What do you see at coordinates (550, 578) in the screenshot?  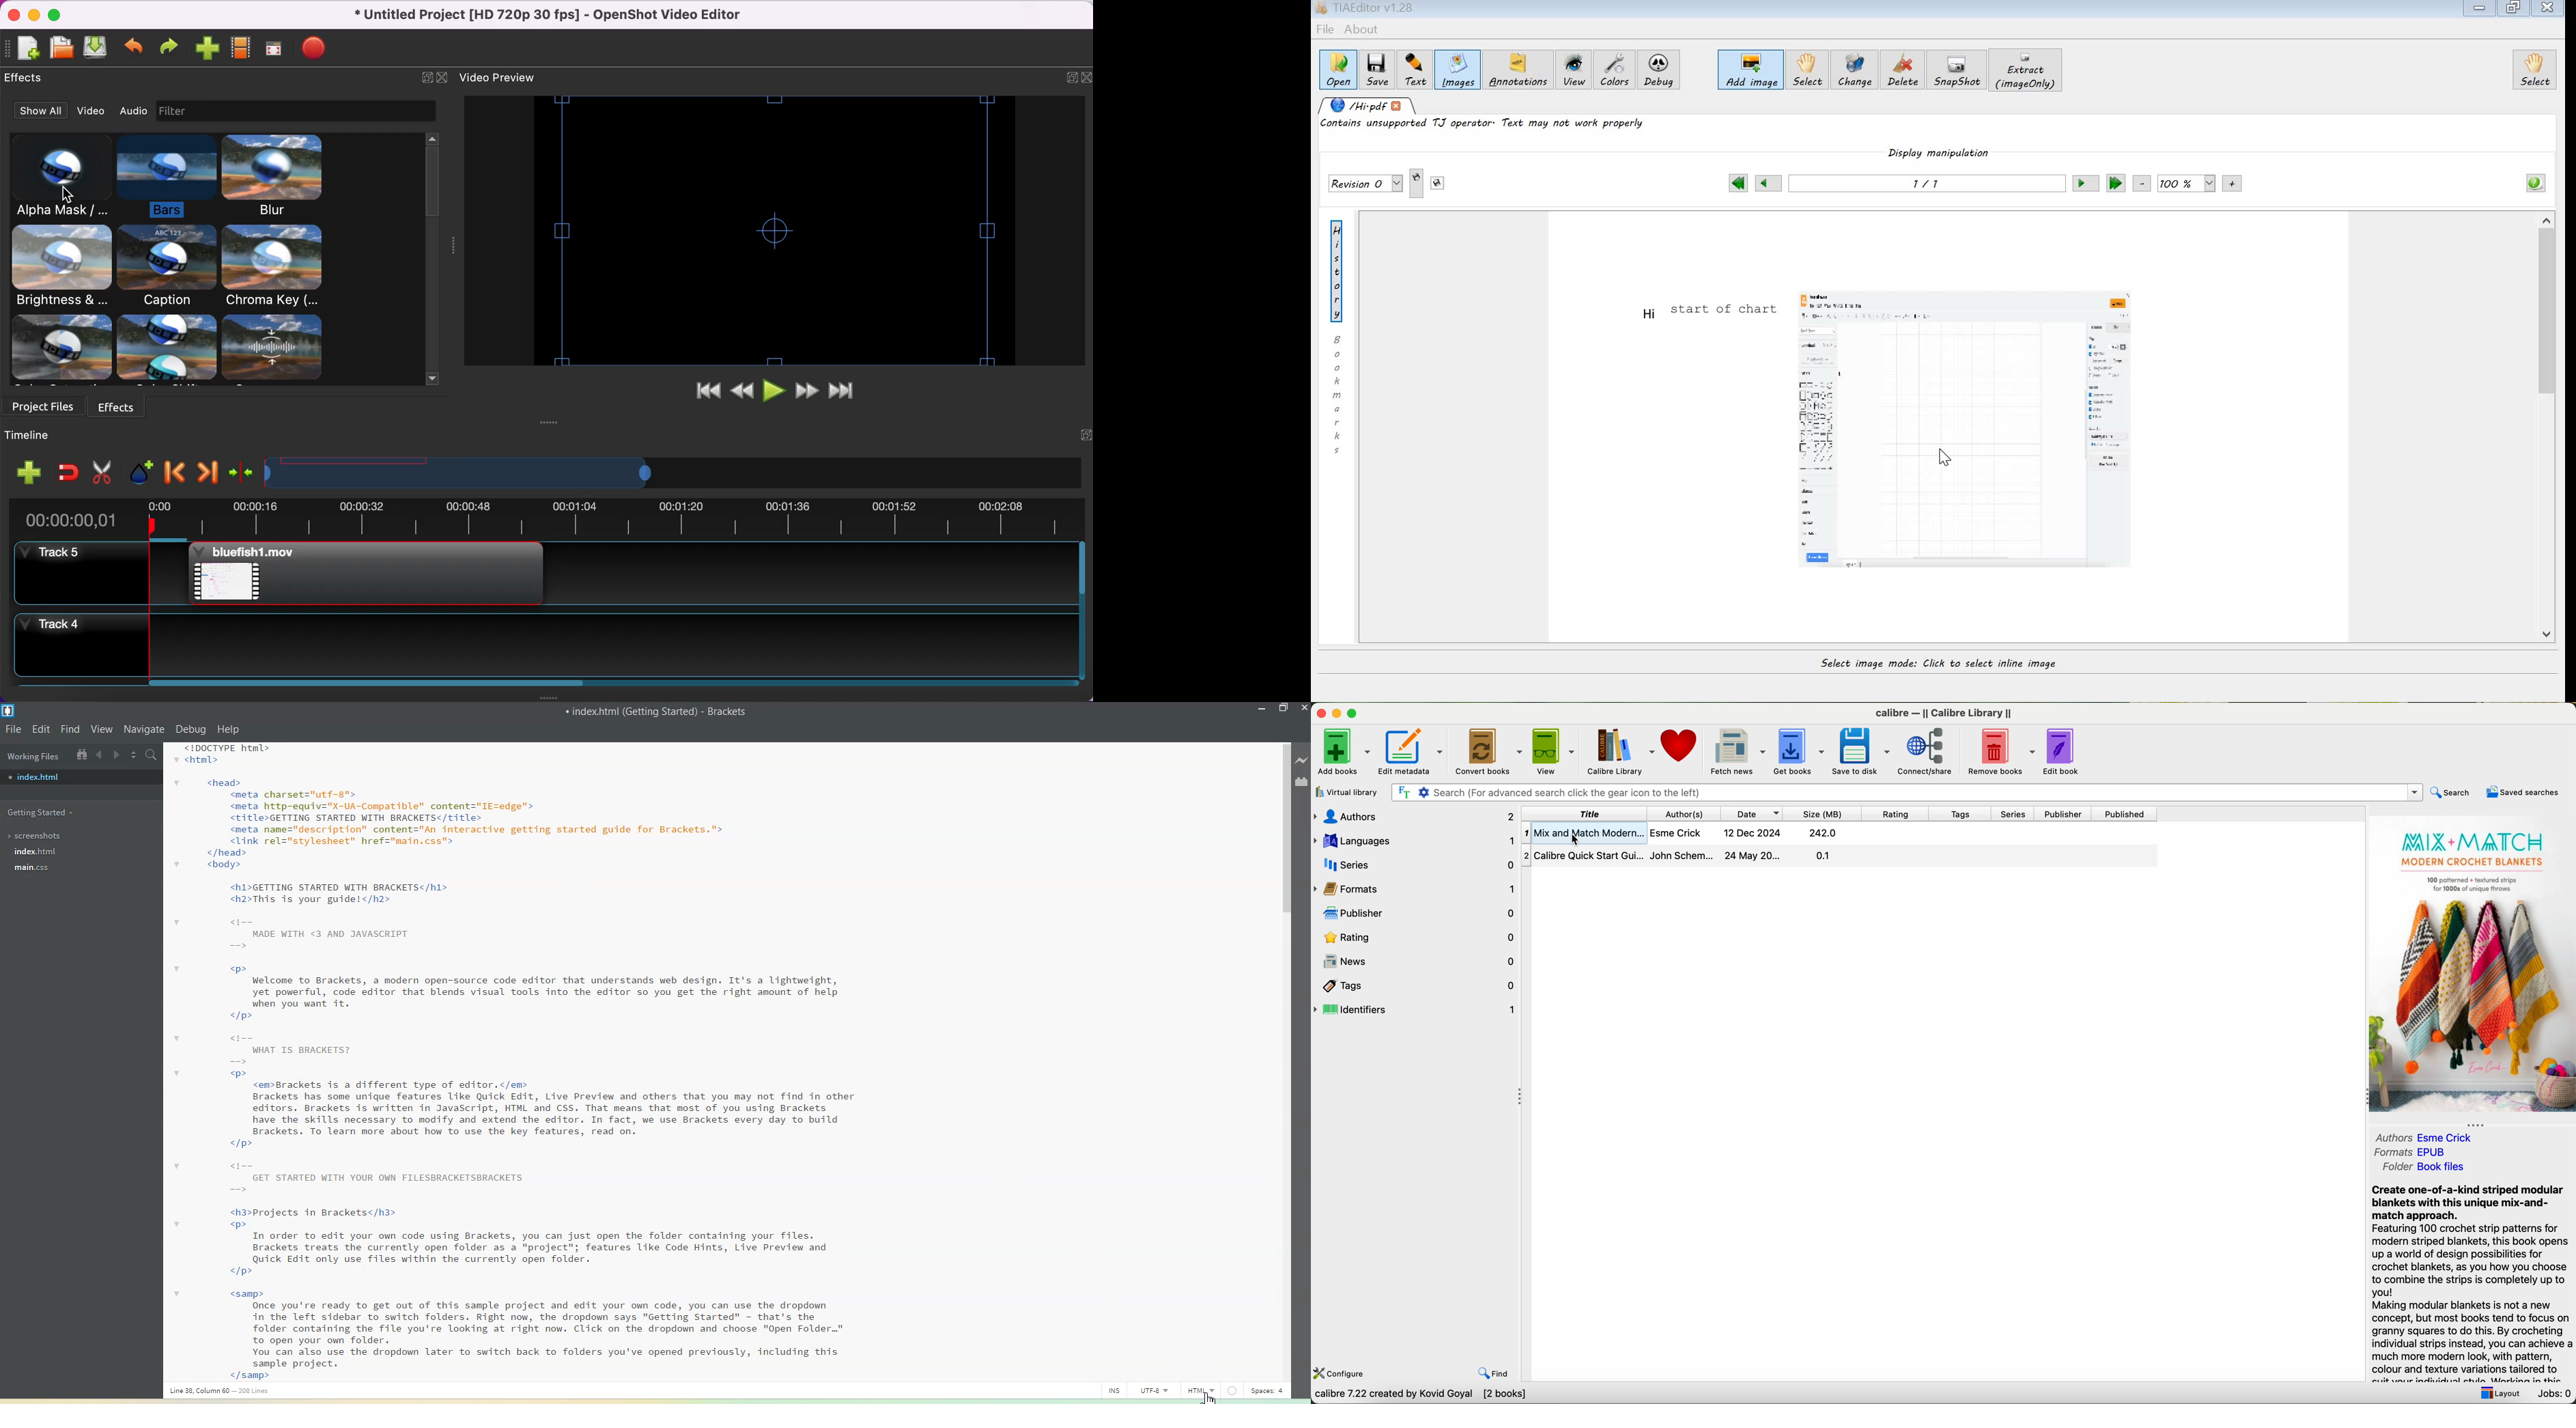 I see `track 5` at bounding box center [550, 578].